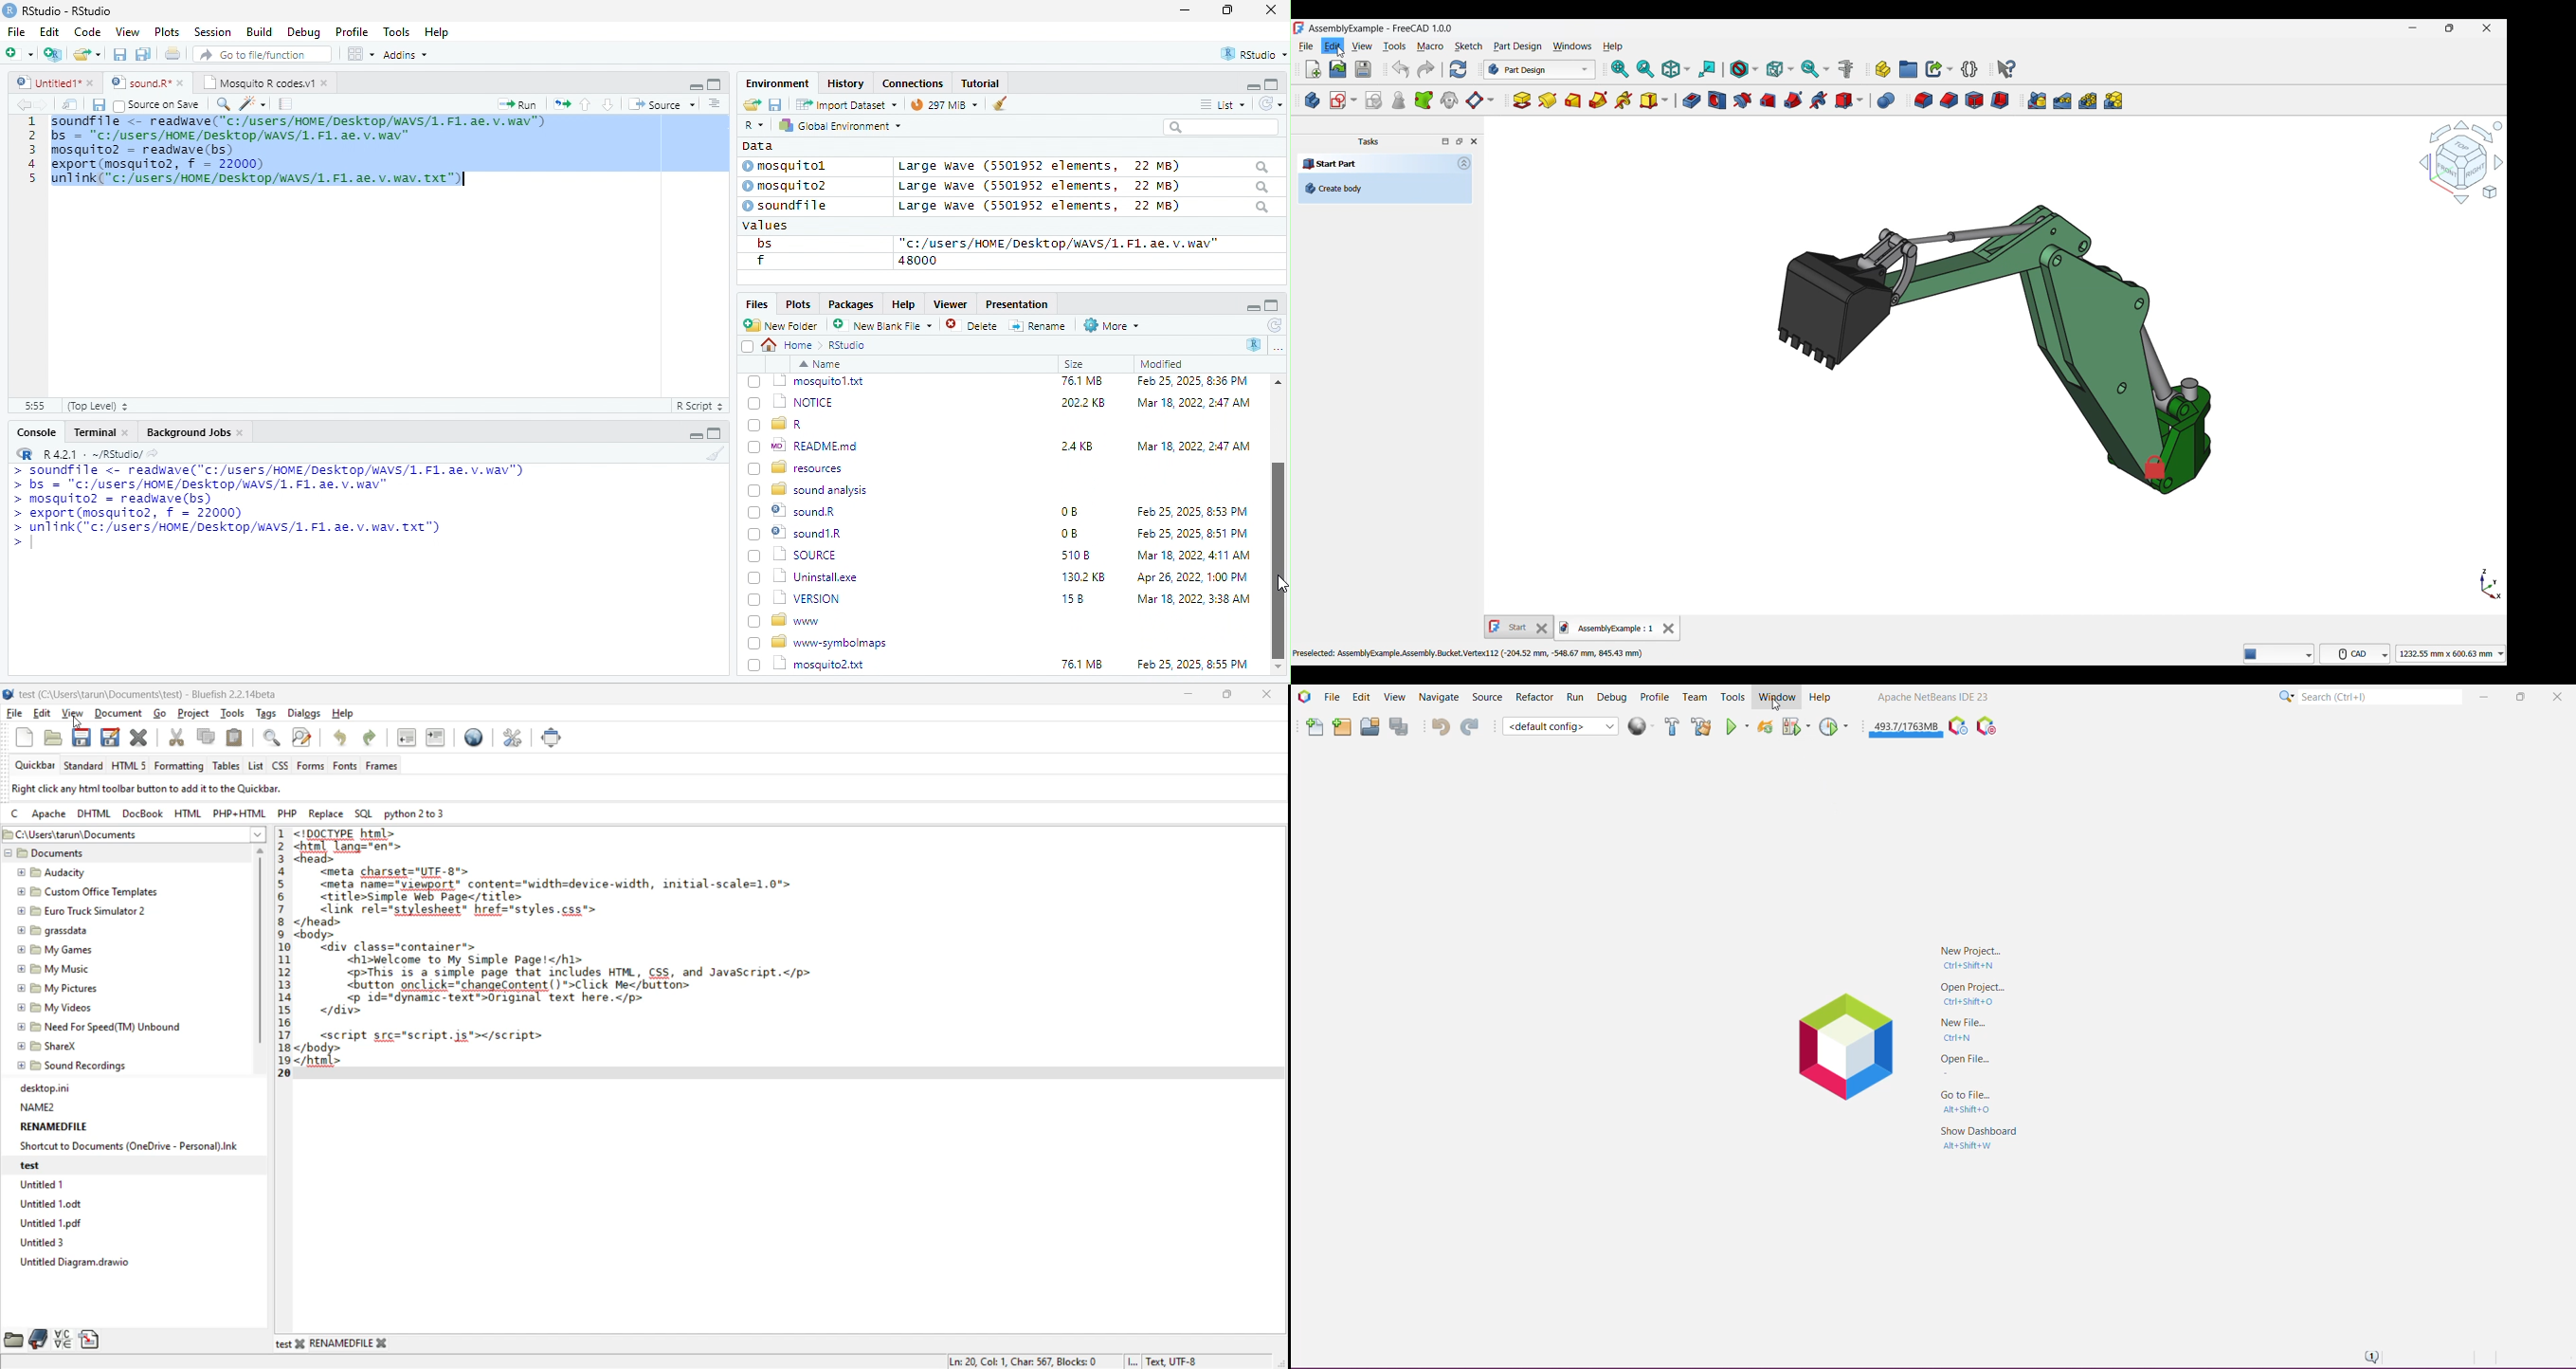 Image resolution: width=2576 pixels, height=1372 pixels. Describe the element at coordinates (423, 813) in the screenshot. I see `python 2 to 3` at that location.